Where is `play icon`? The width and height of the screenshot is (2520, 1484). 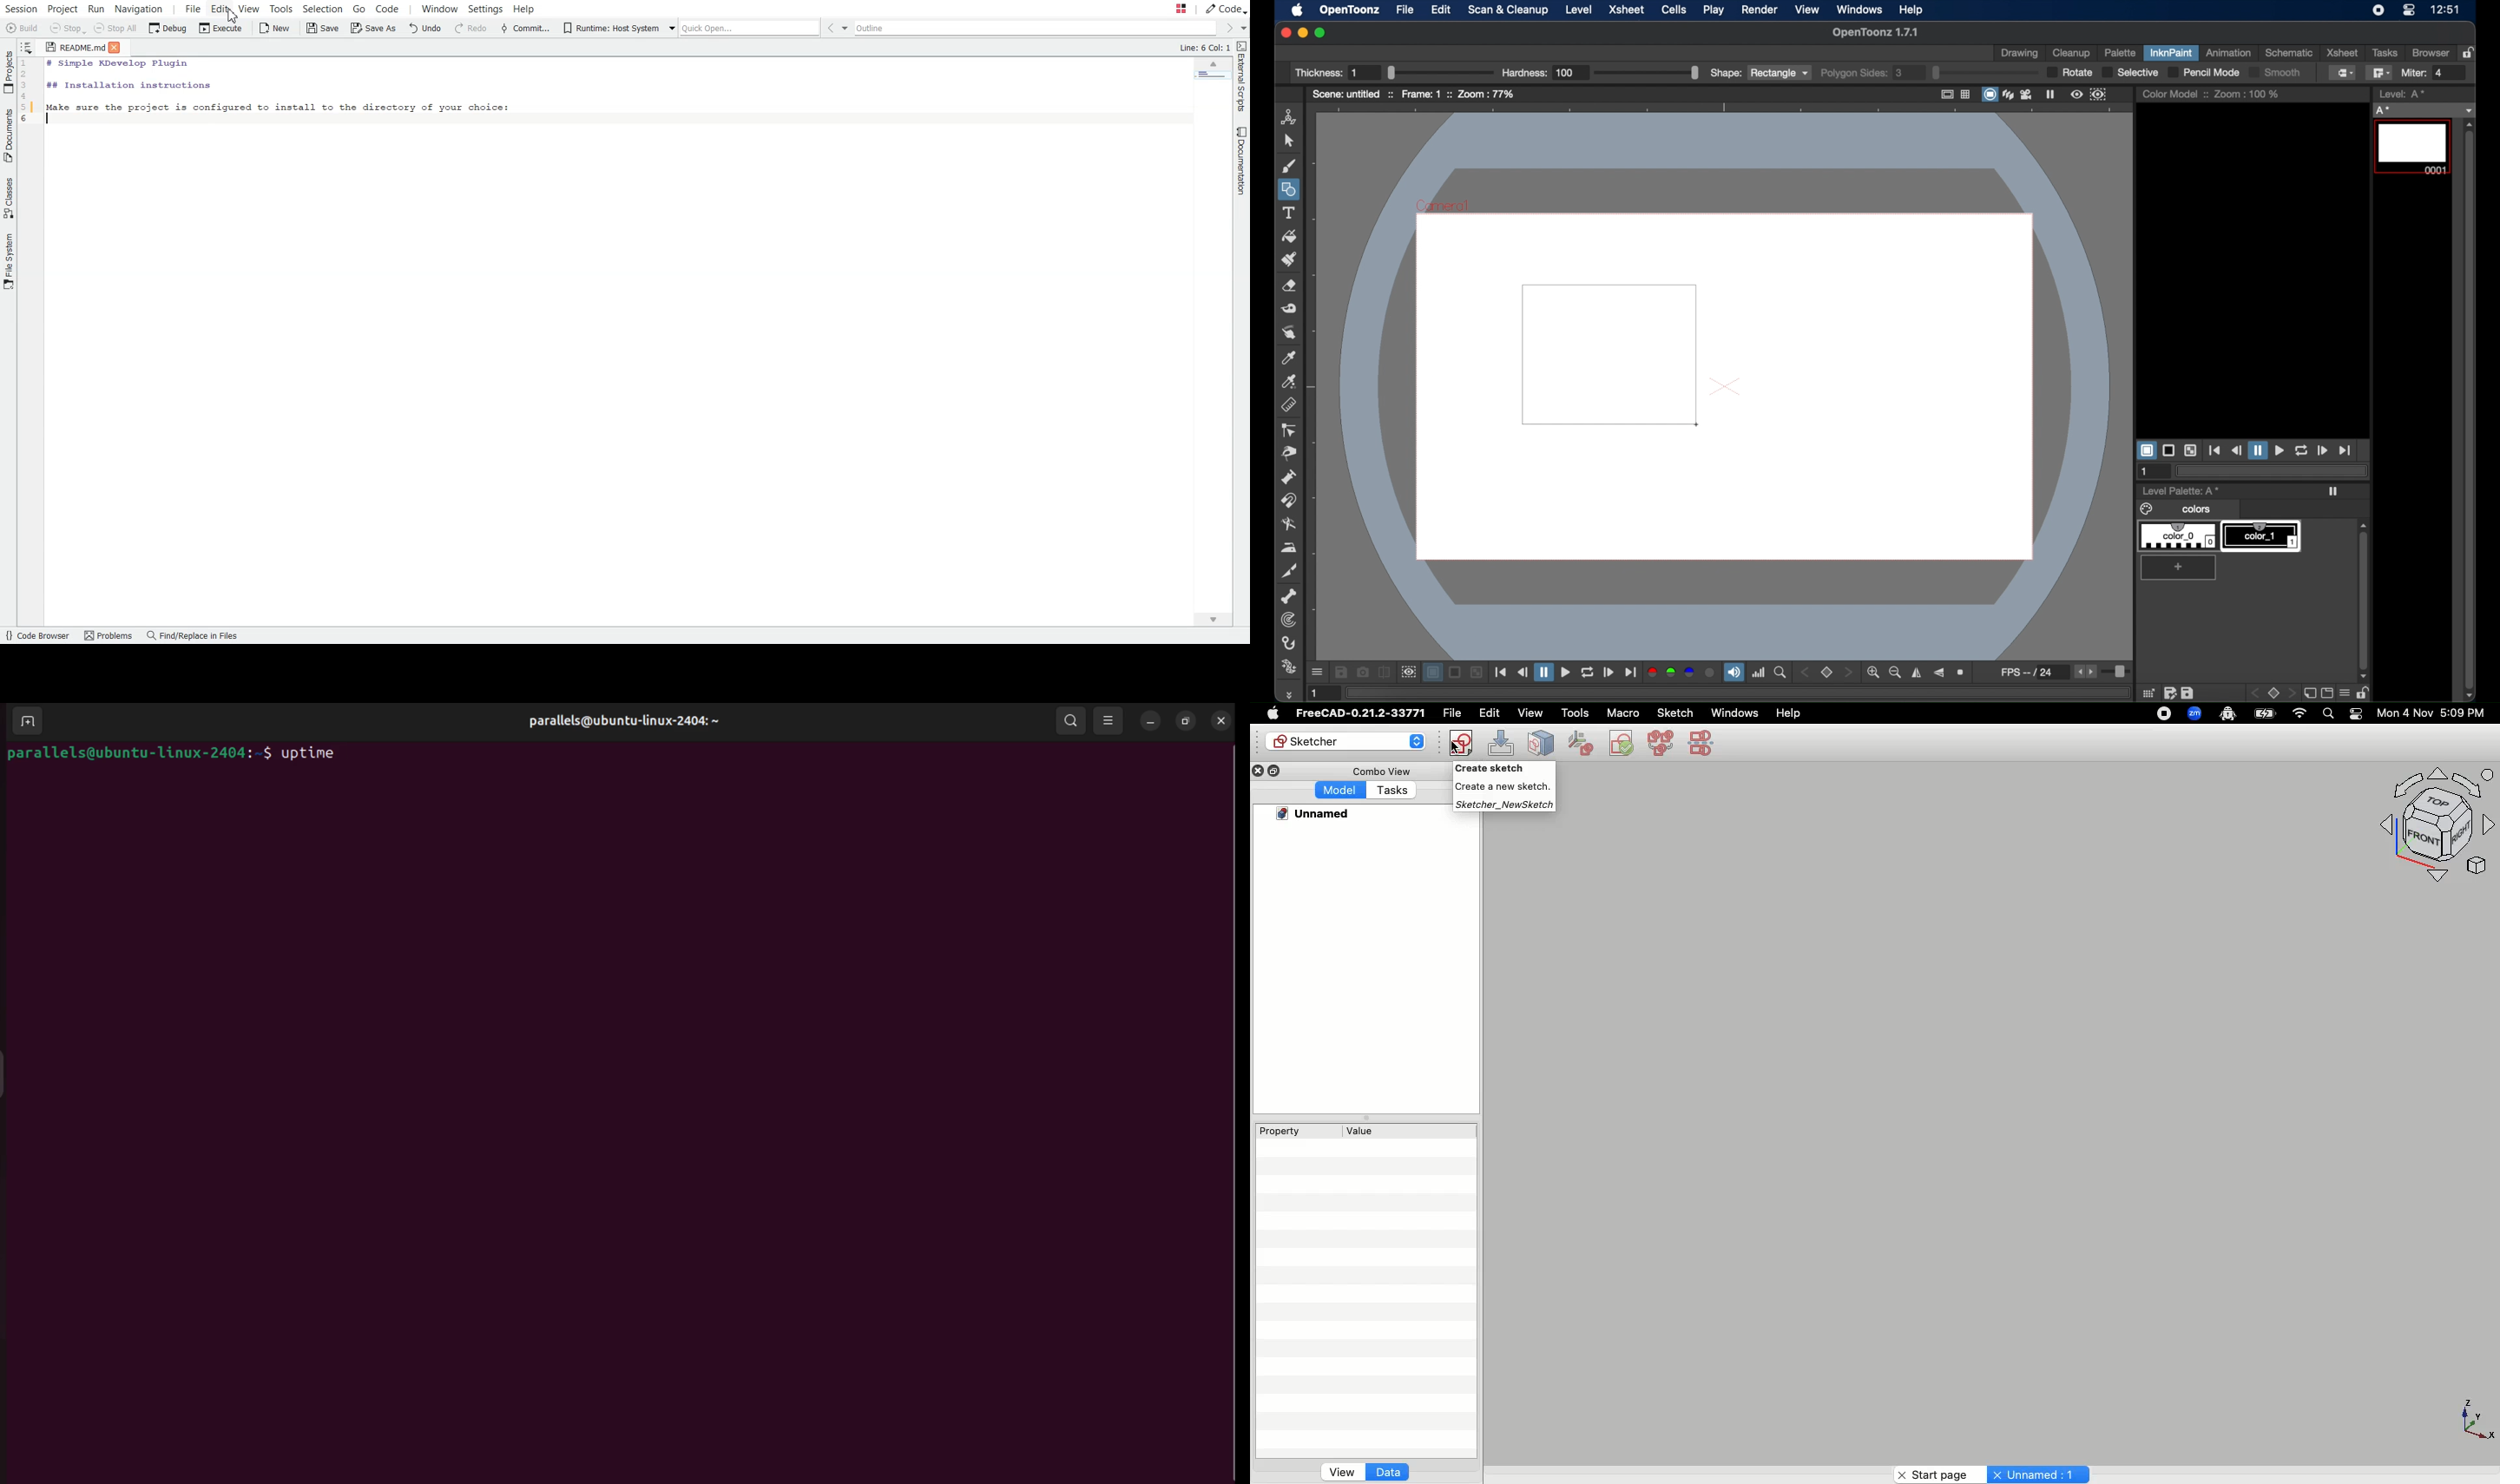
play icon is located at coordinates (2333, 491).